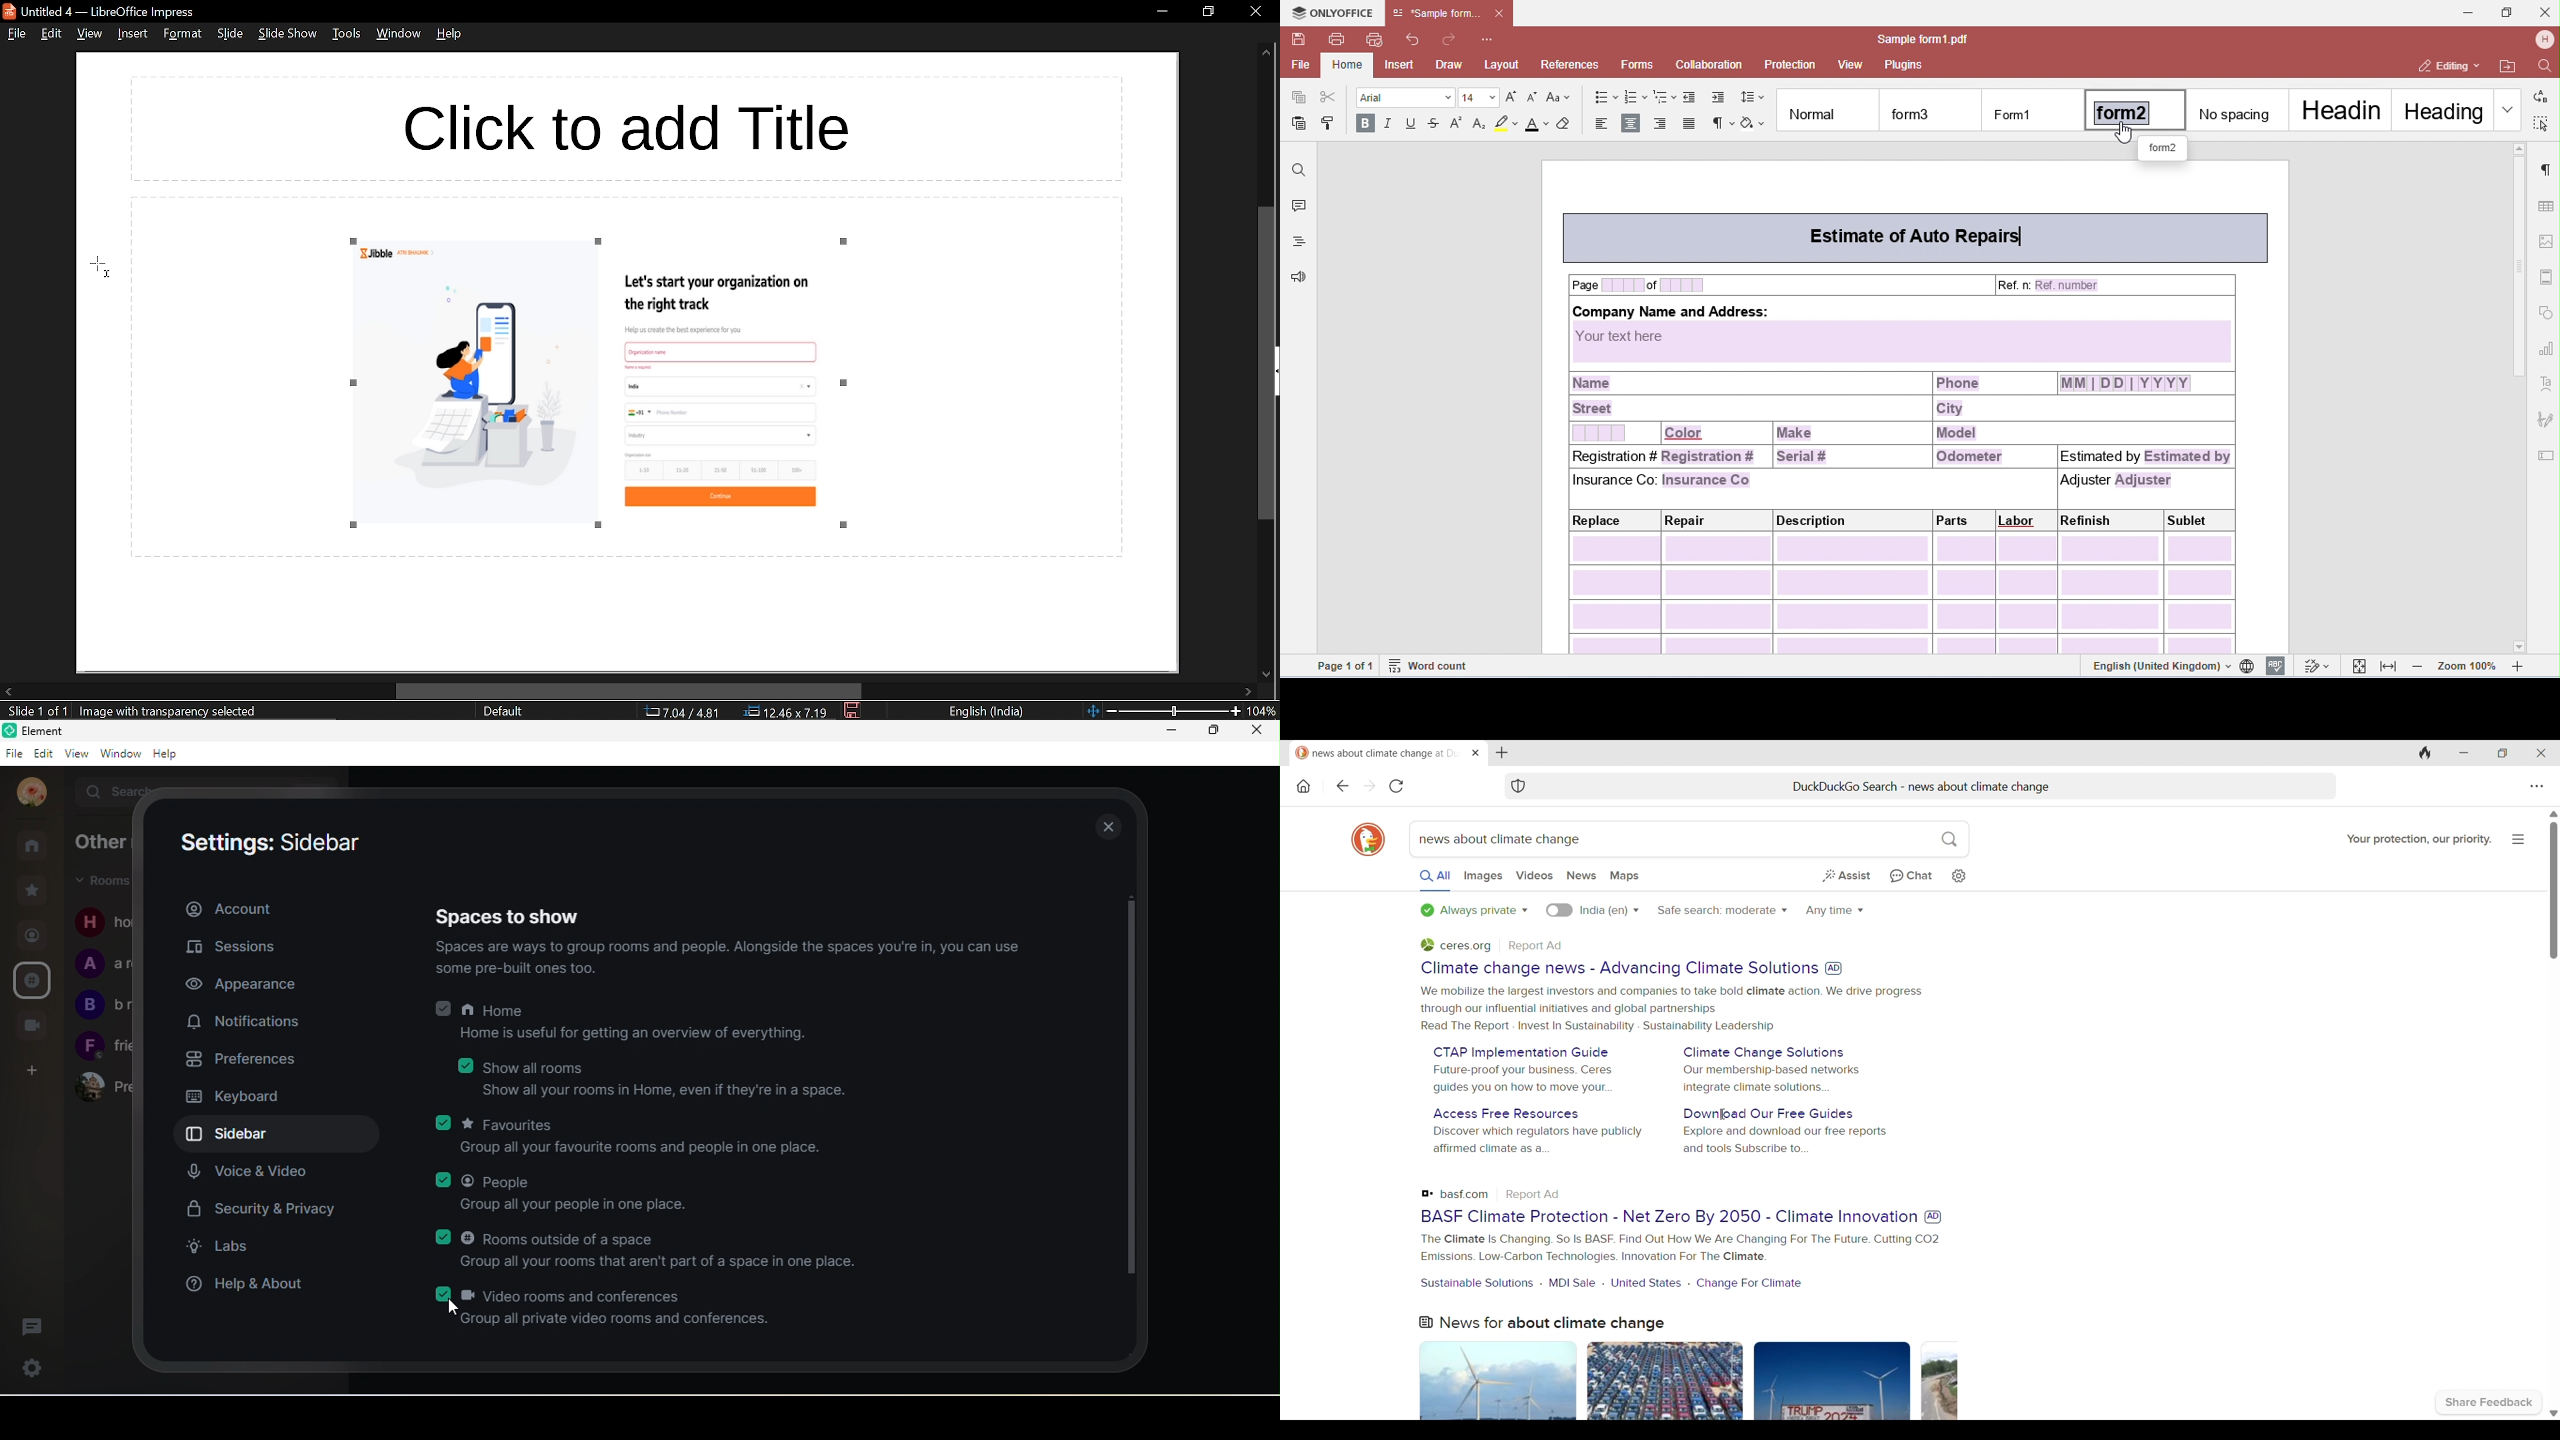 Image resolution: width=2576 pixels, height=1456 pixels. What do you see at coordinates (50, 34) in the screenshot?
I see `edit` at bounding box center [50, 34].